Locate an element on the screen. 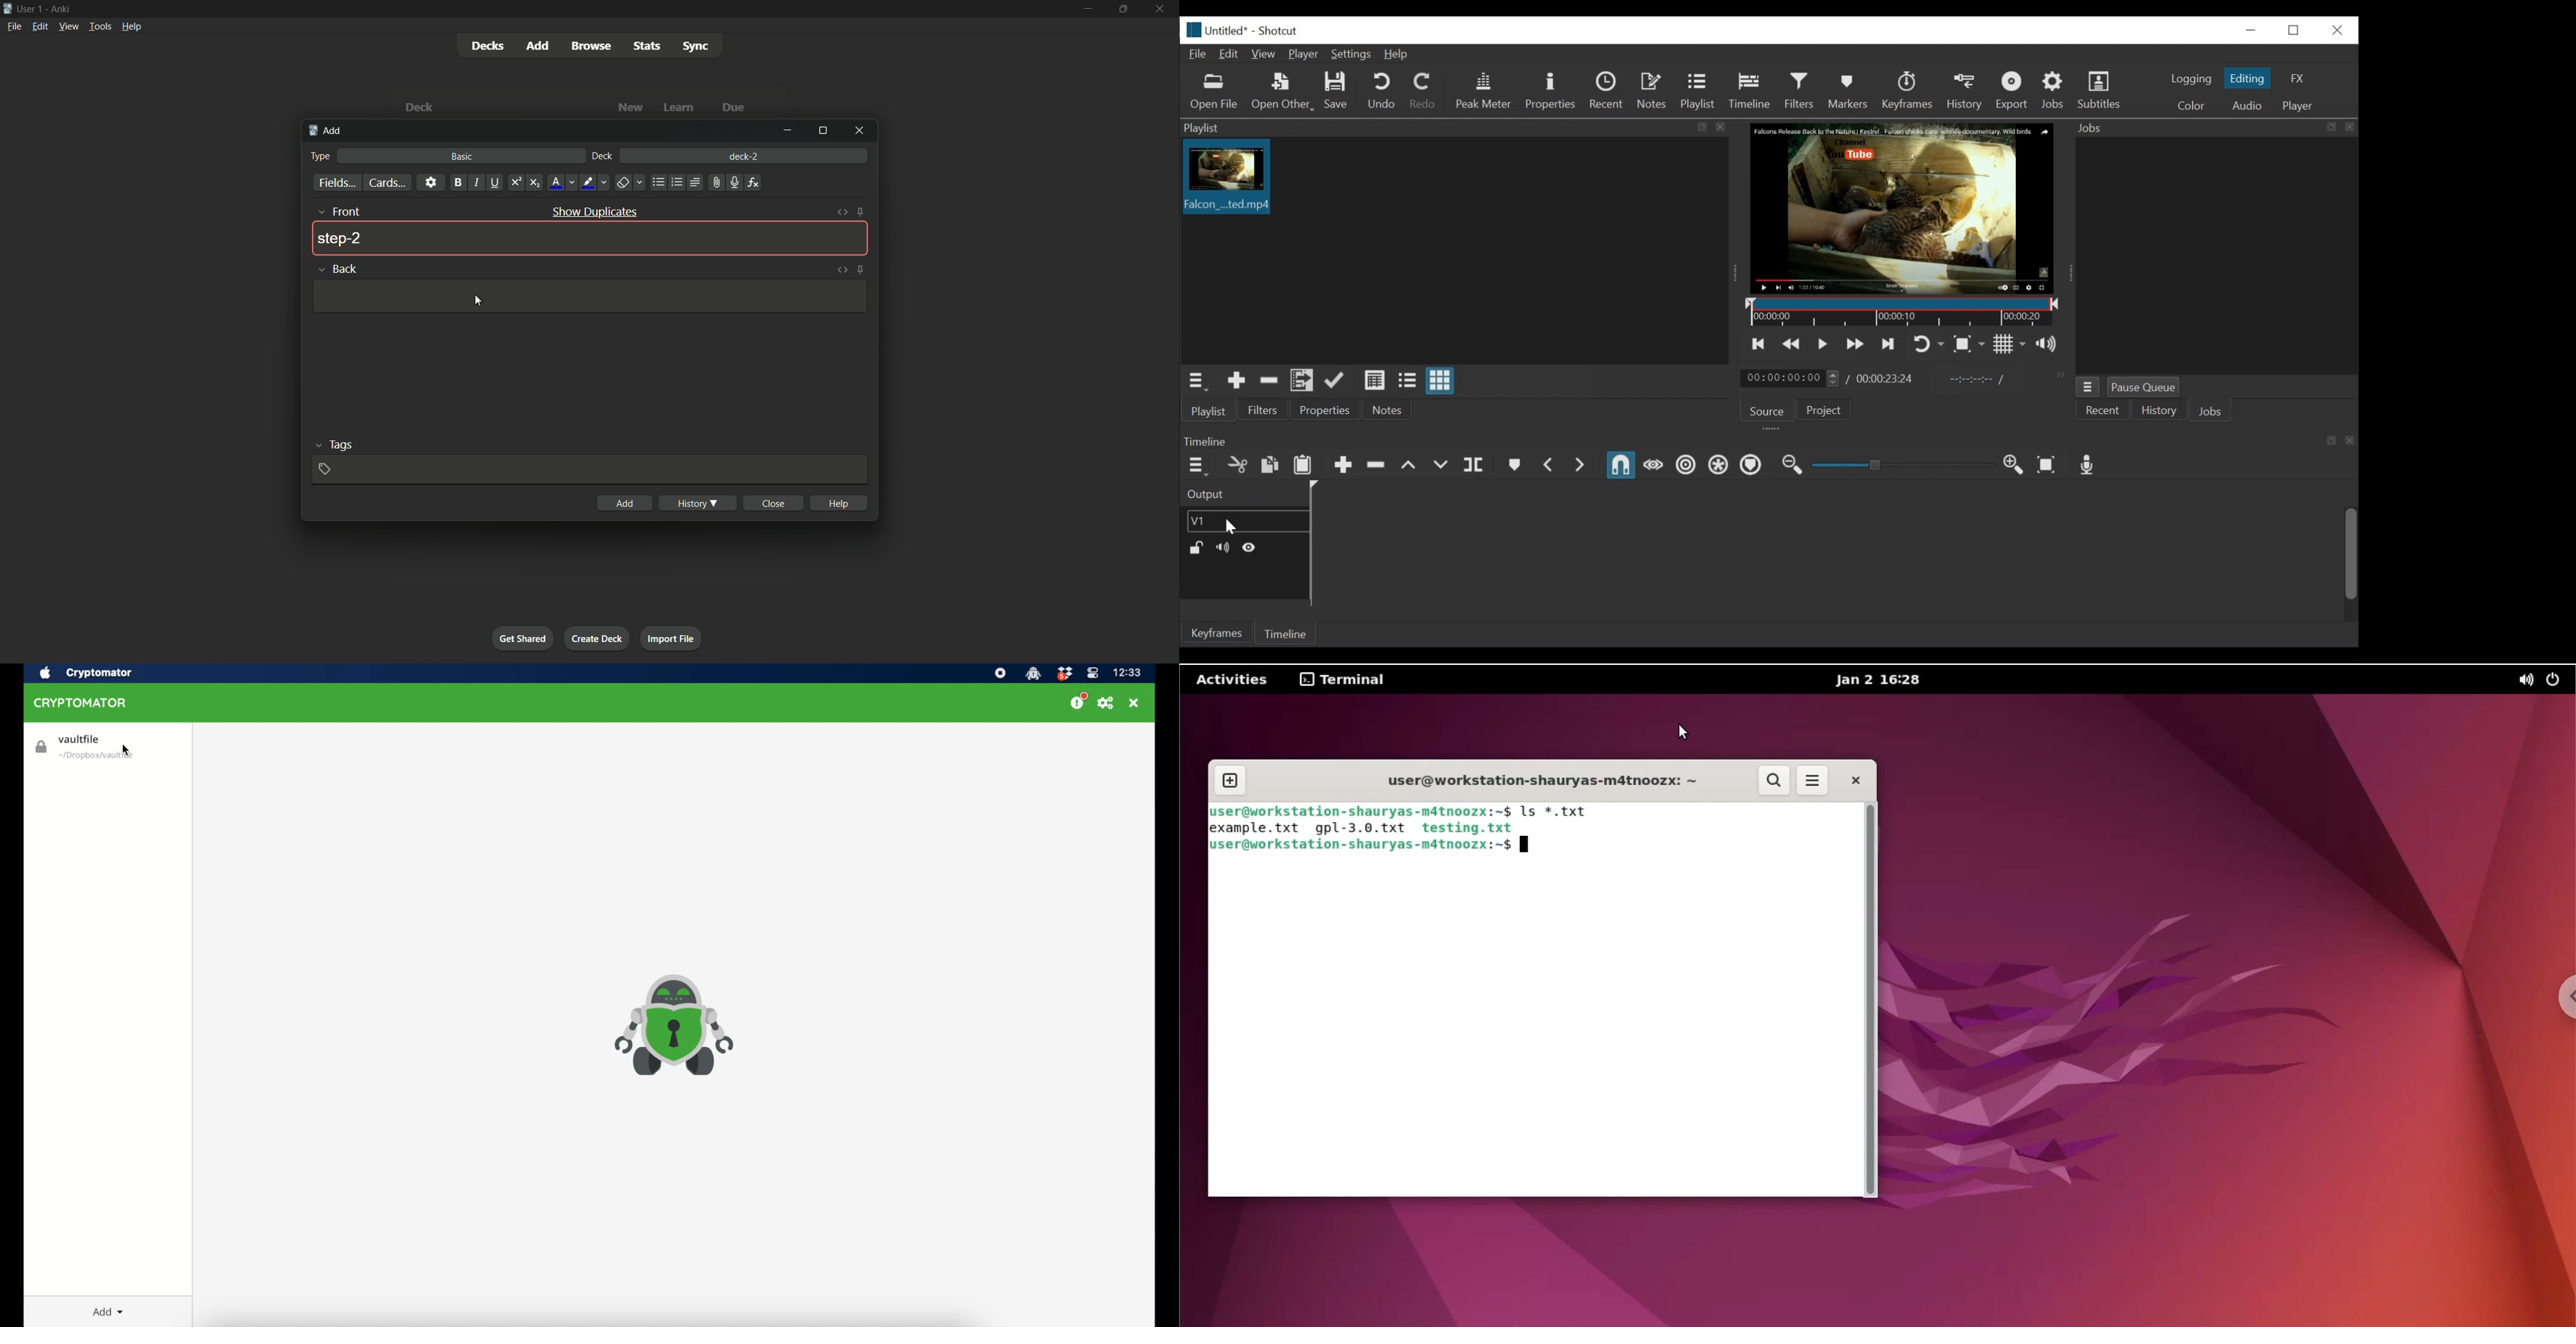 This screenshot has width=2576, height=1344. View as icons is located at coordinates (1440, 382).